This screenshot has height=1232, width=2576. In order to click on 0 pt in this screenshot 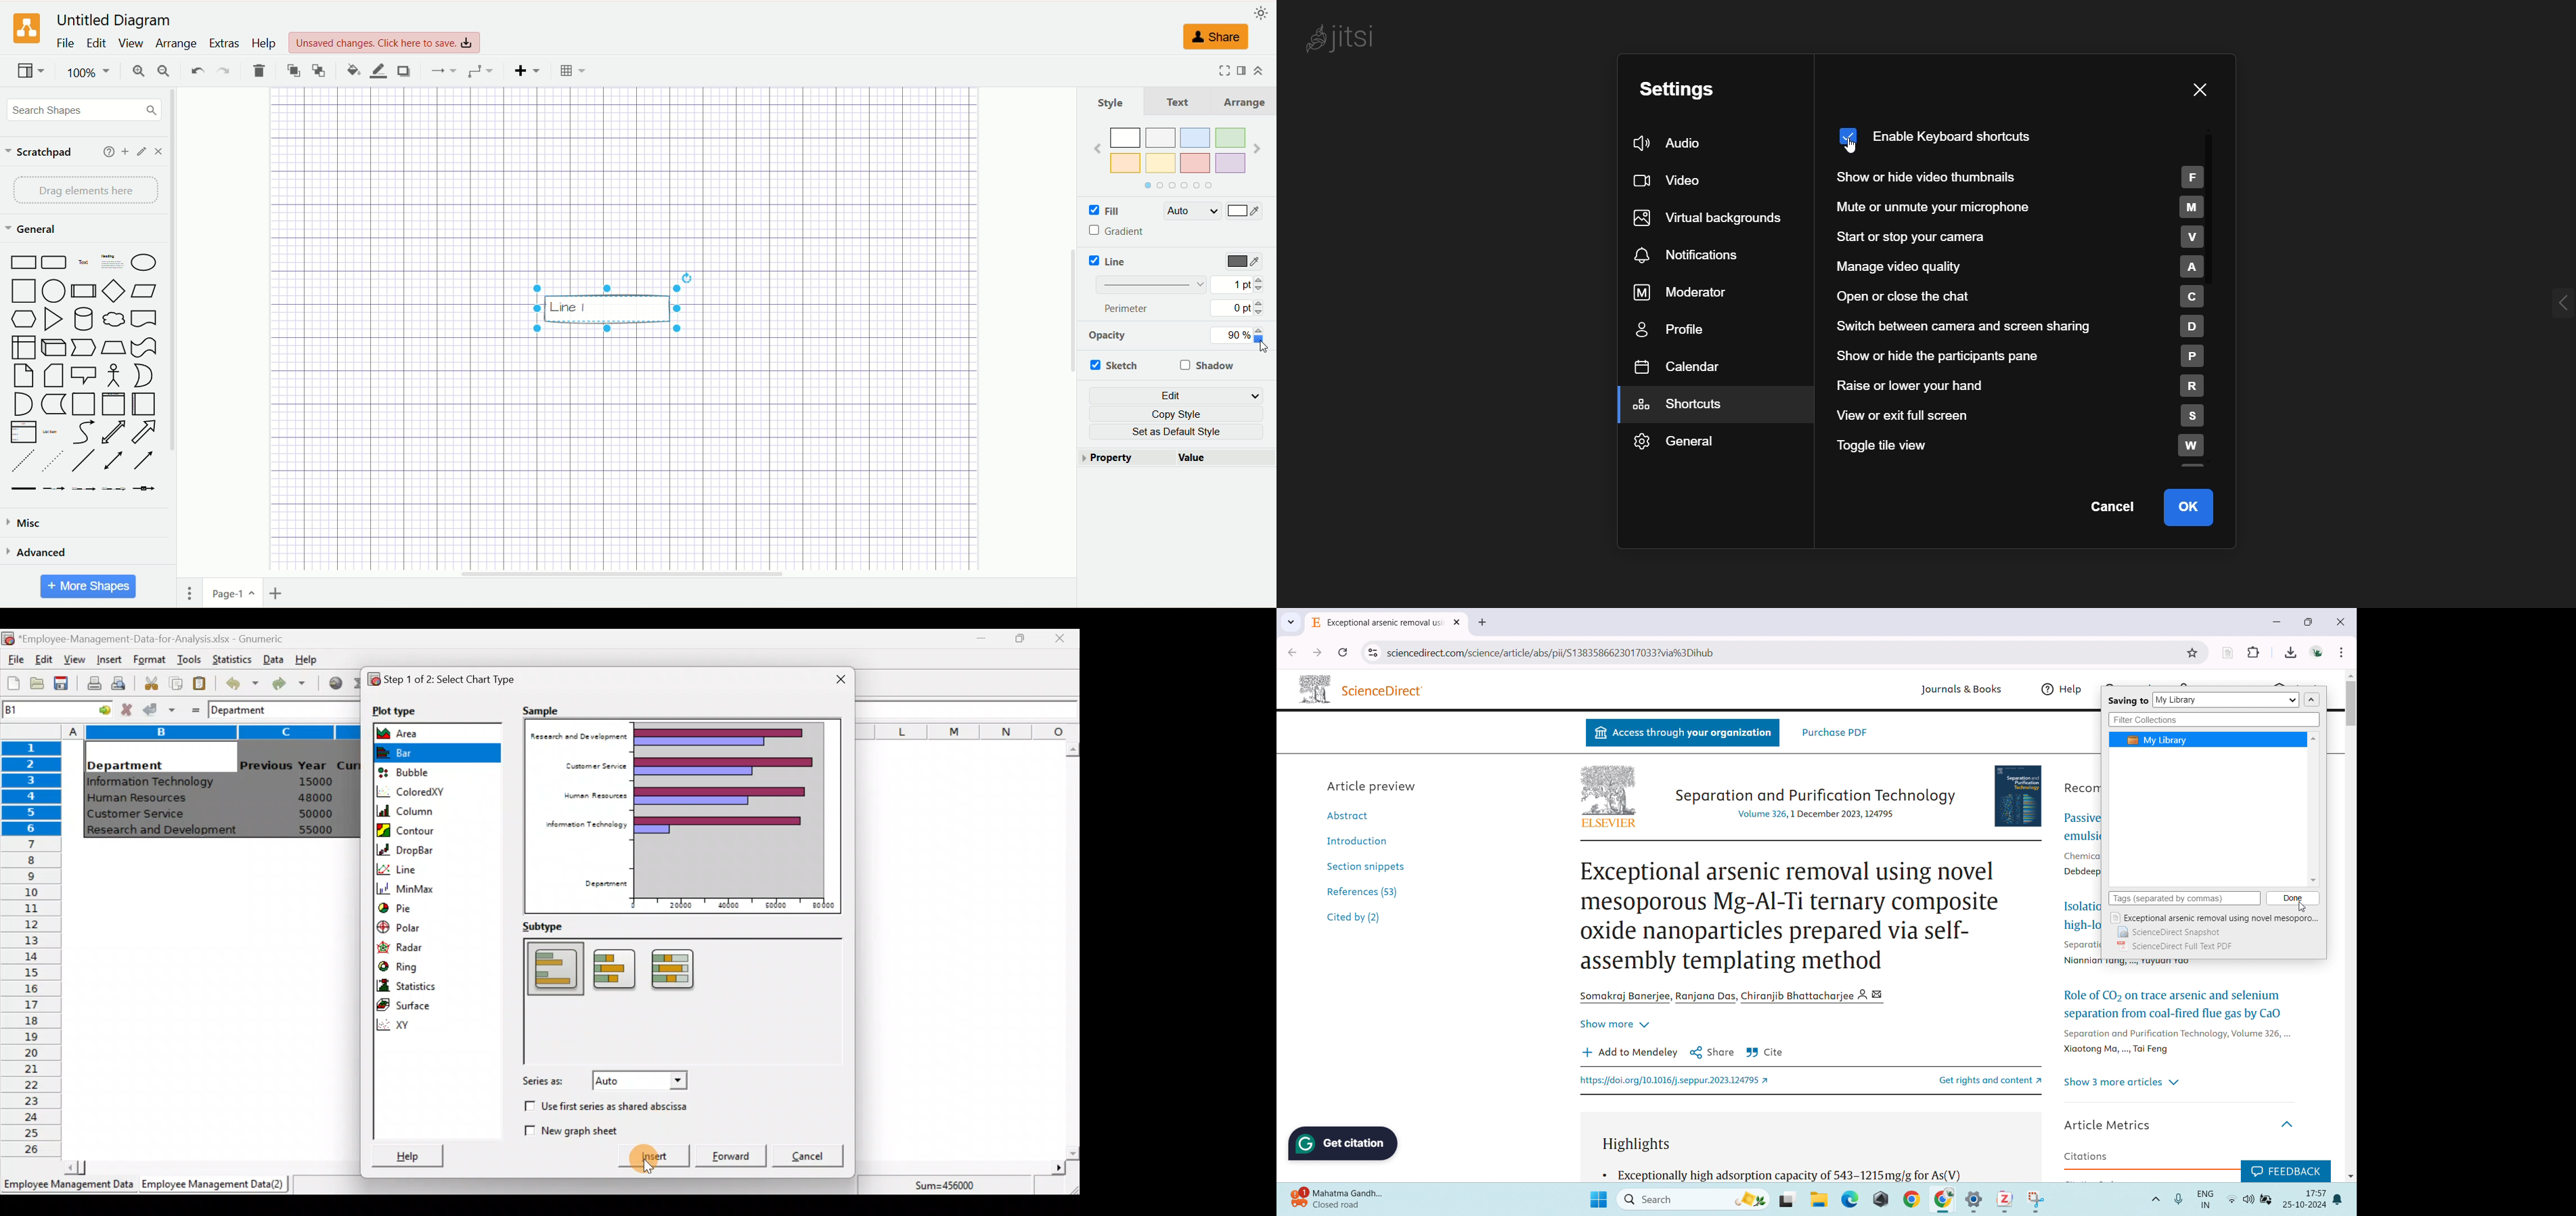, I will do `click(1238, 309)`.